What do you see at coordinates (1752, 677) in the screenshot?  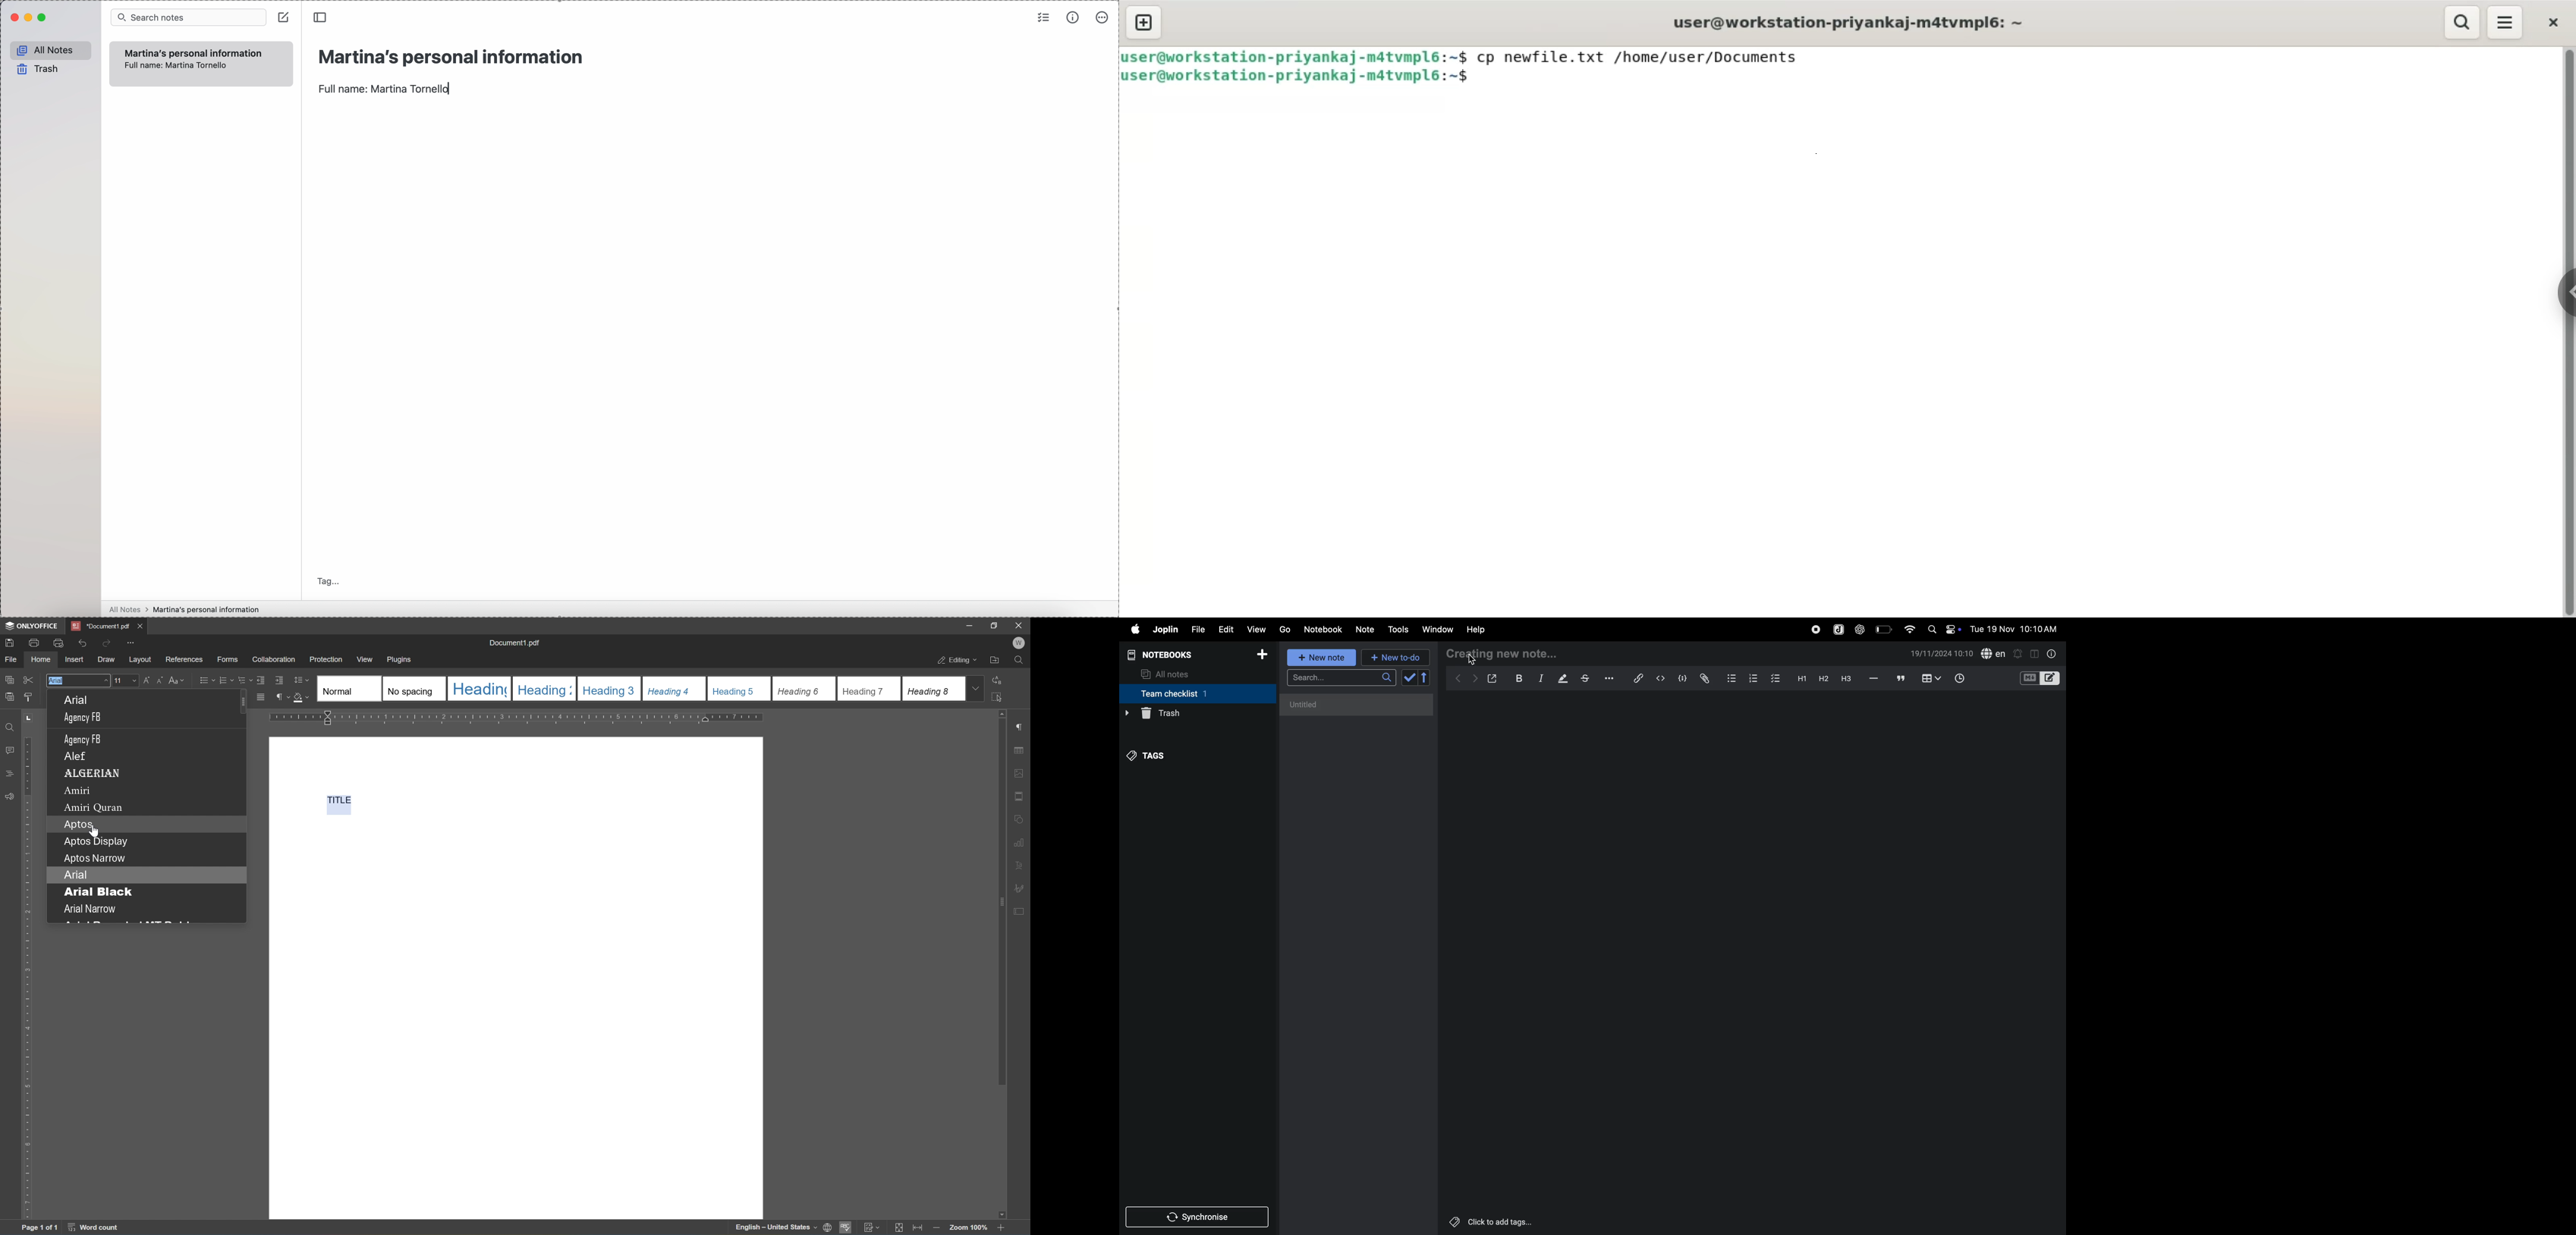 I see `numbered list` at bounding box center [1752, 677].